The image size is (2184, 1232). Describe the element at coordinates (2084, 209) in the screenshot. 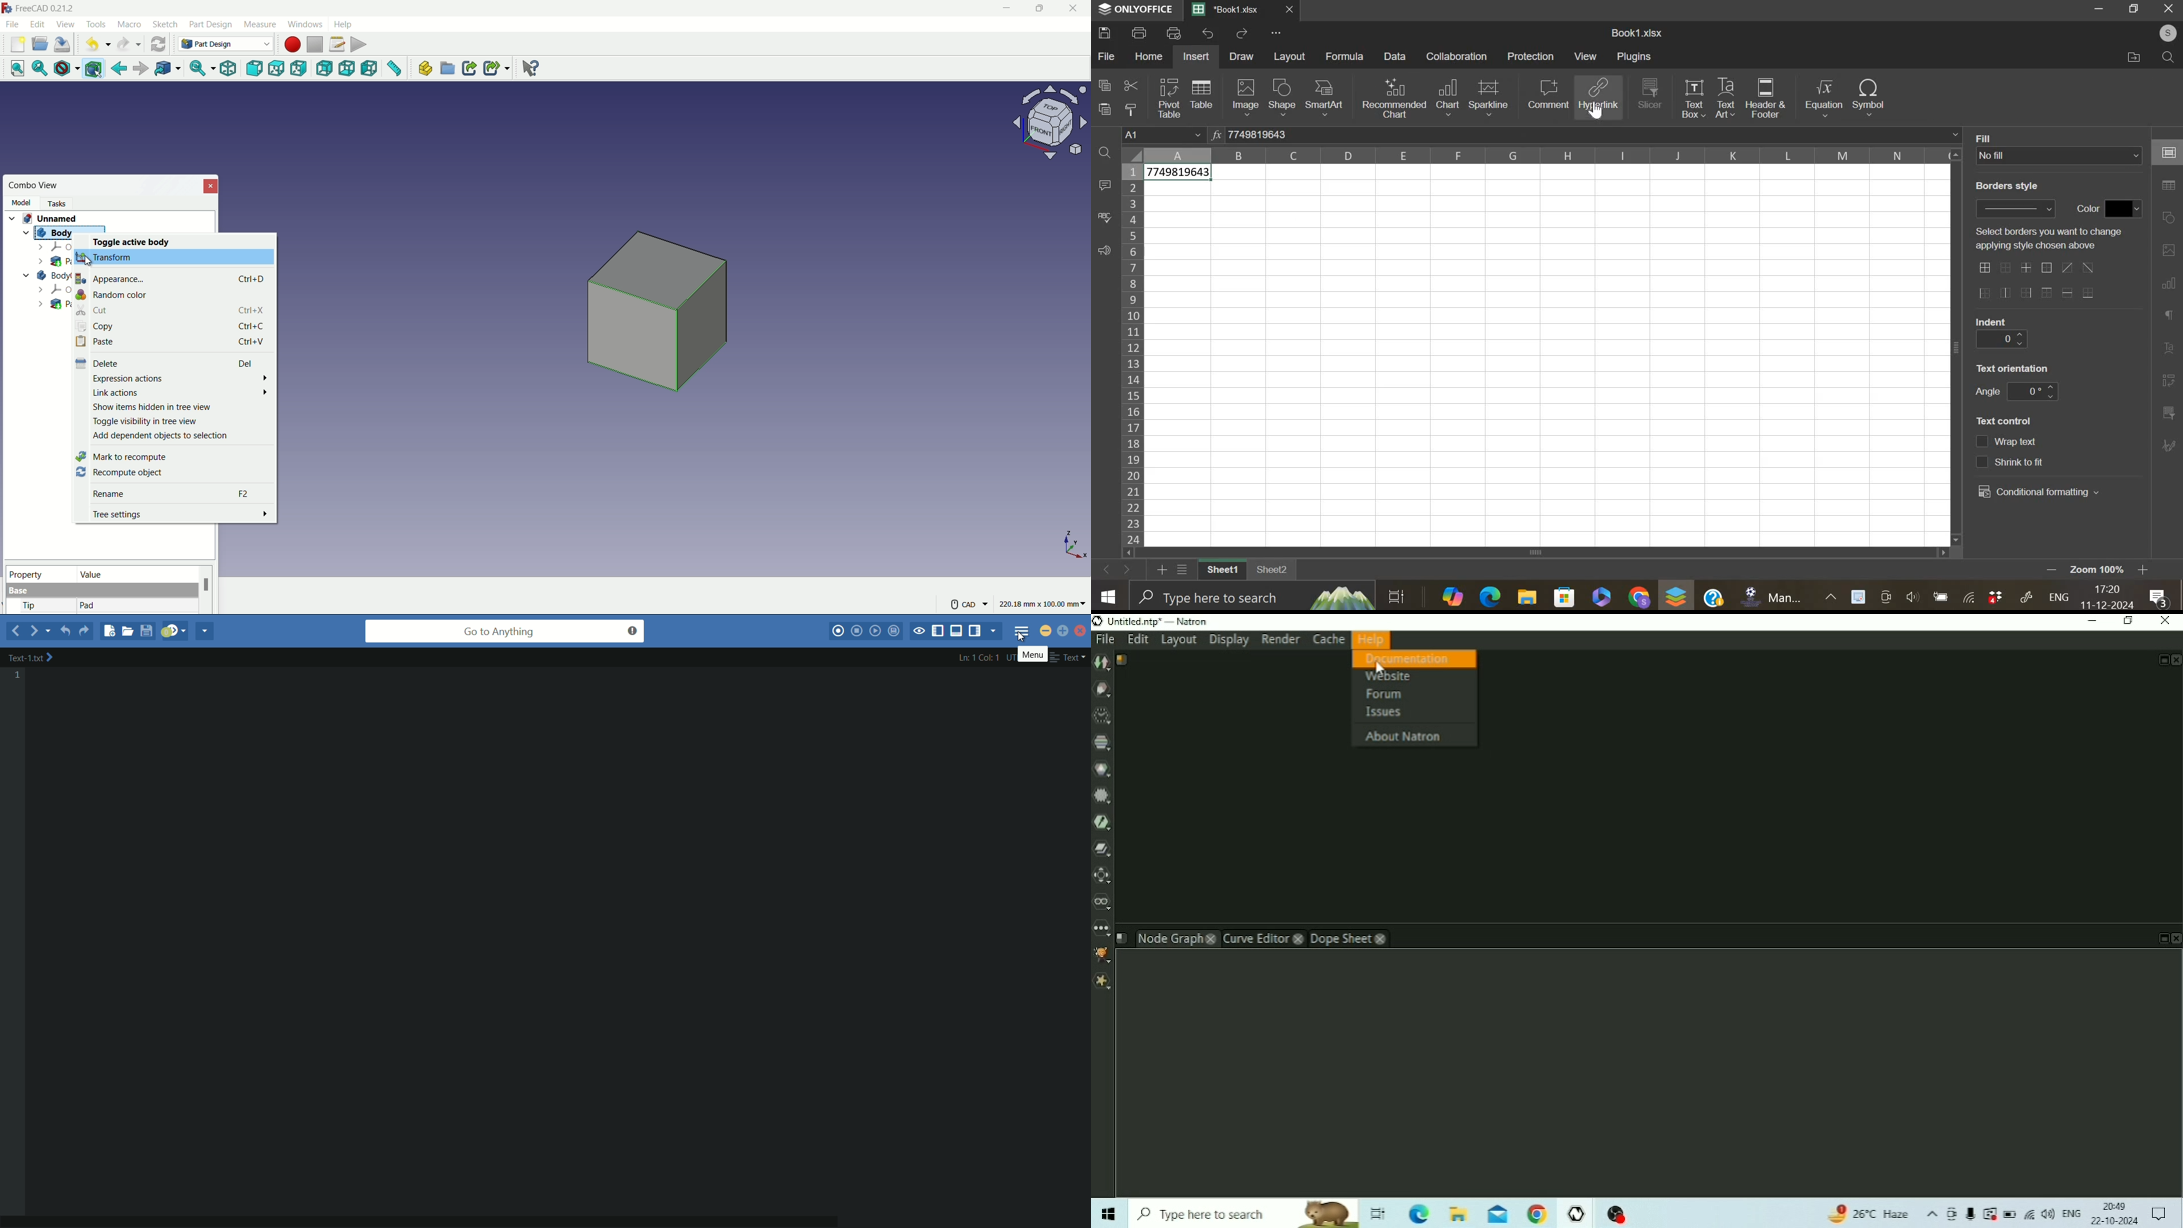

I see `text` at that location.